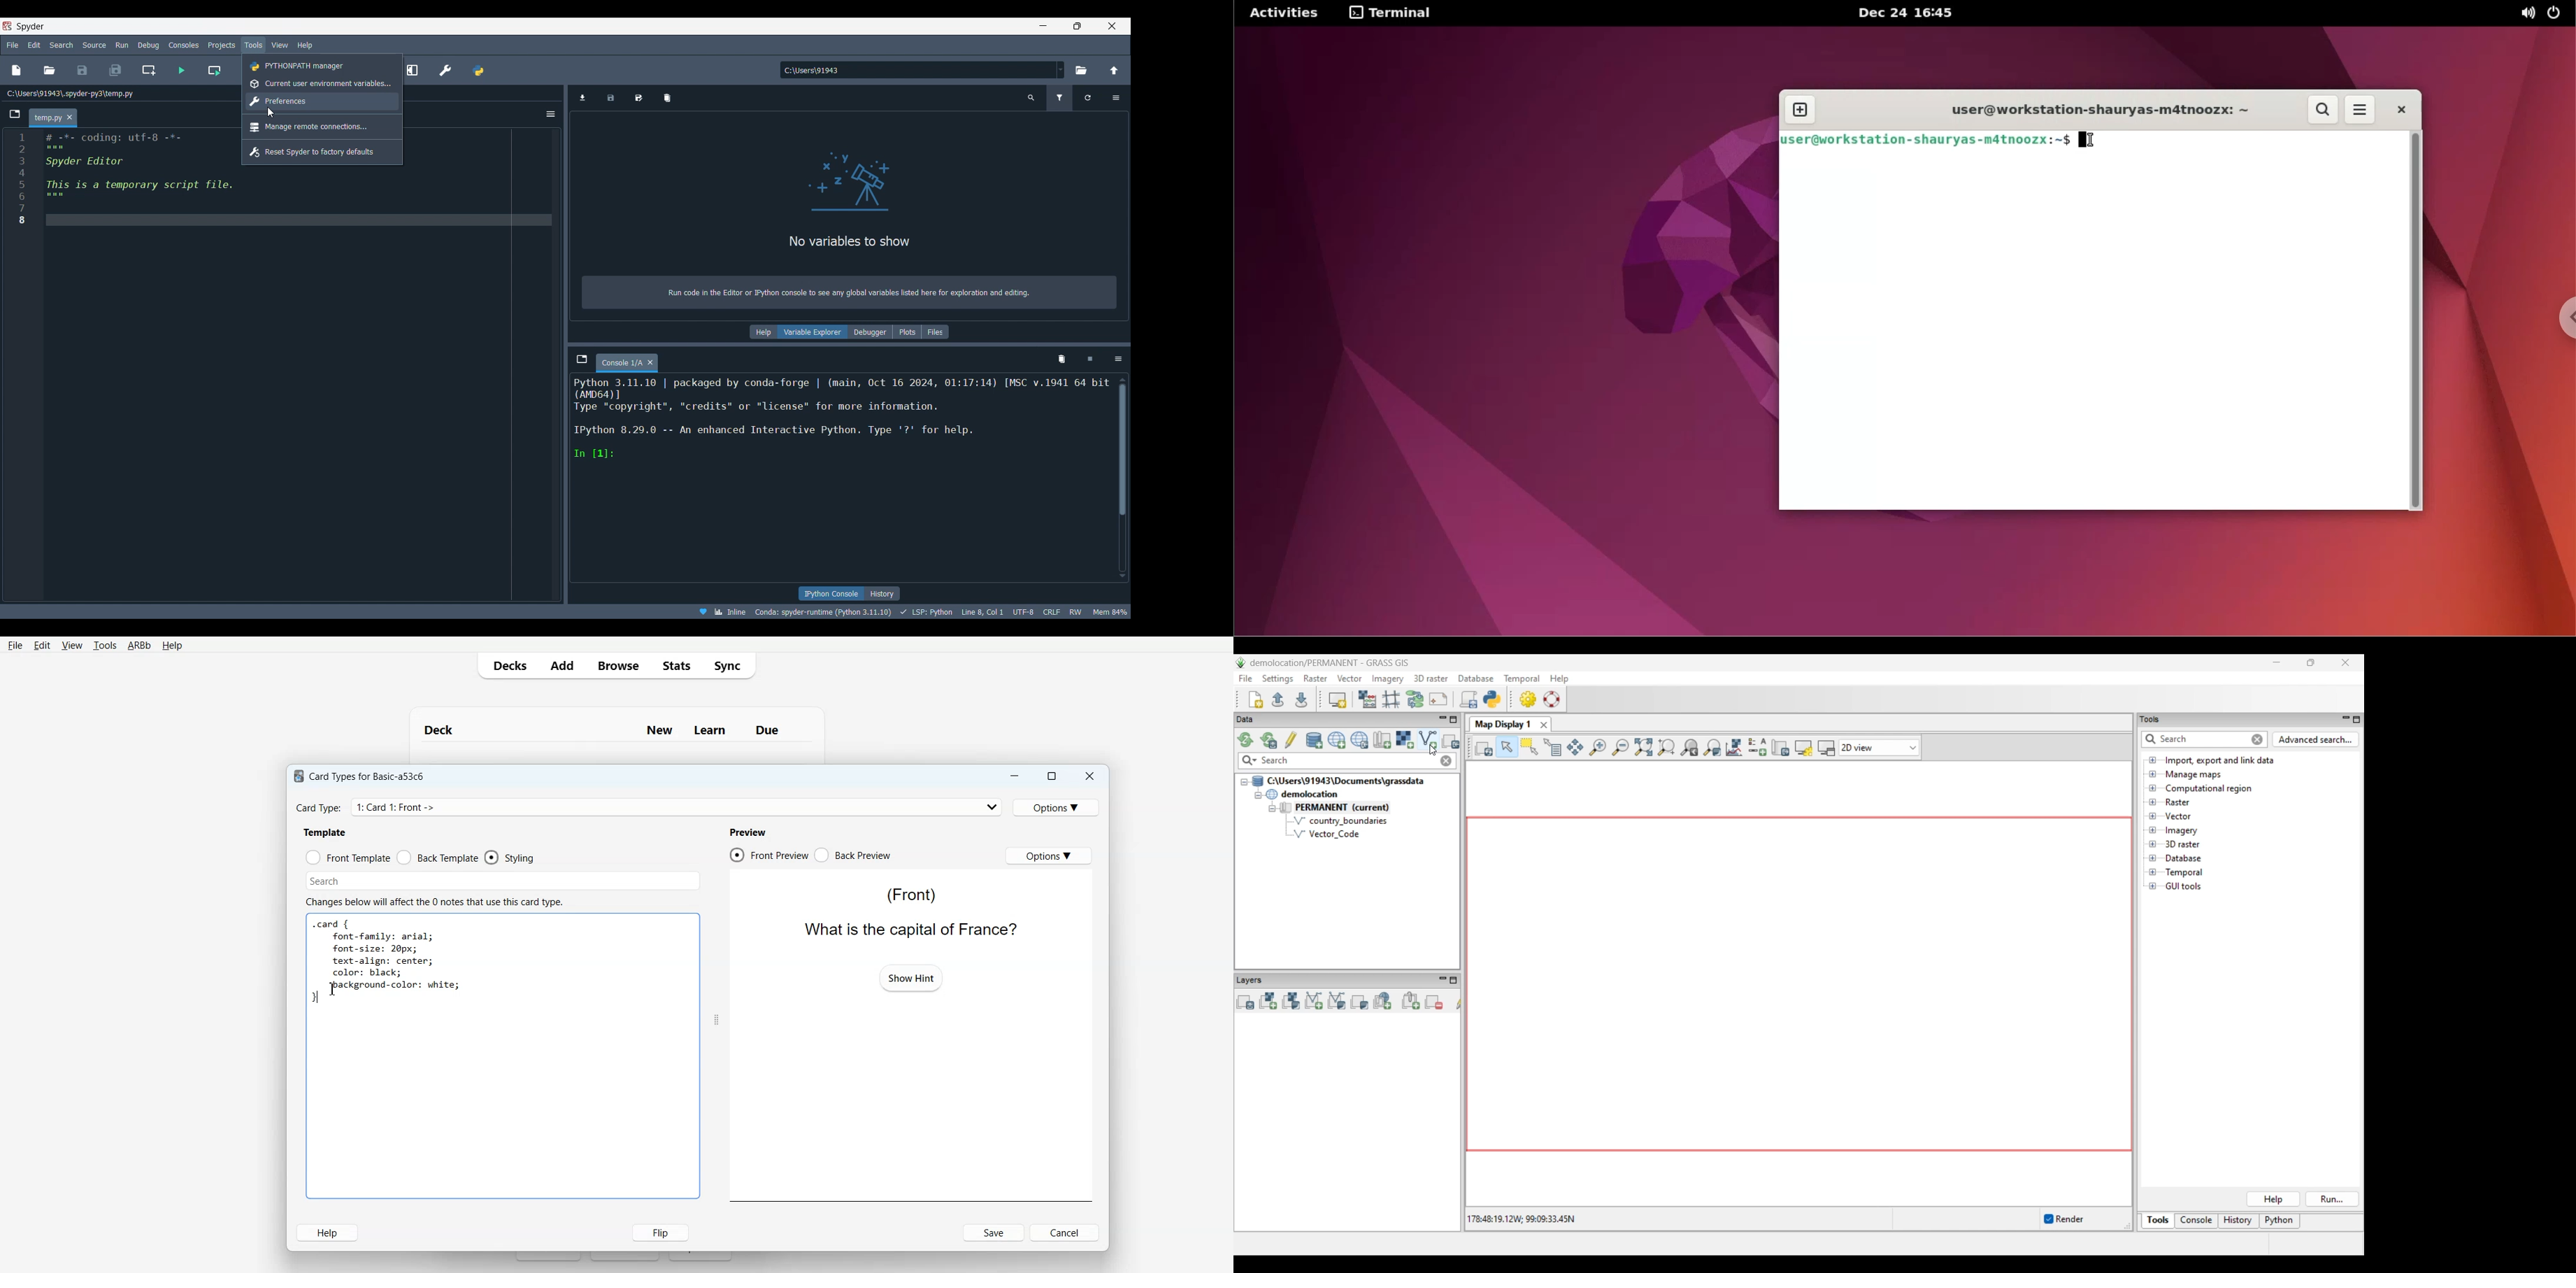  Describe the element at coordinates (731, 665) in the screenshot. I see `Sync` at that location.